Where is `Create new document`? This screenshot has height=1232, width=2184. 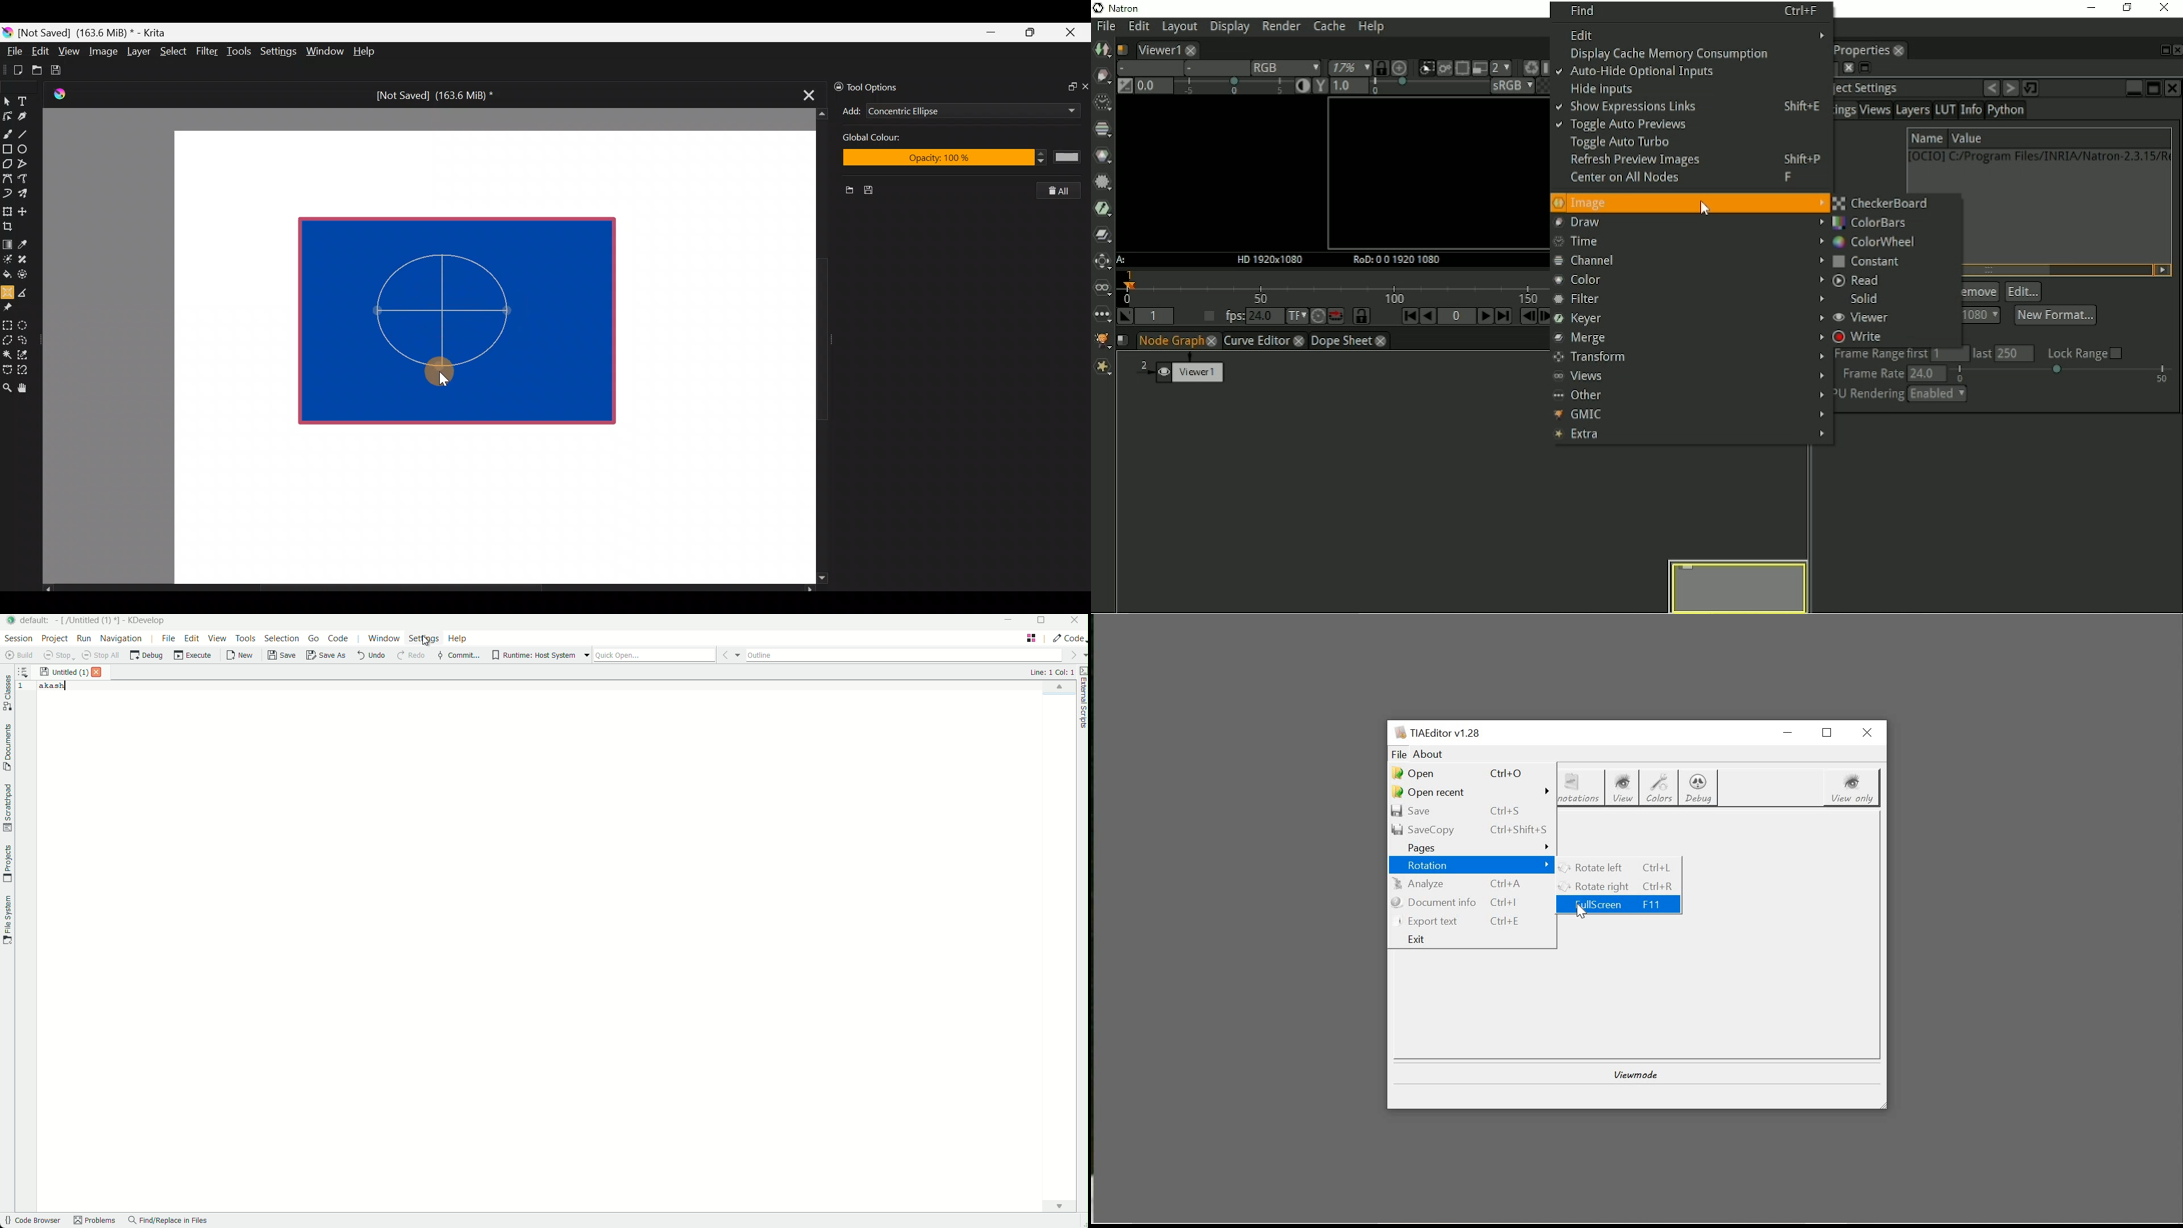 Create new document is located at coordinates (14, 70).